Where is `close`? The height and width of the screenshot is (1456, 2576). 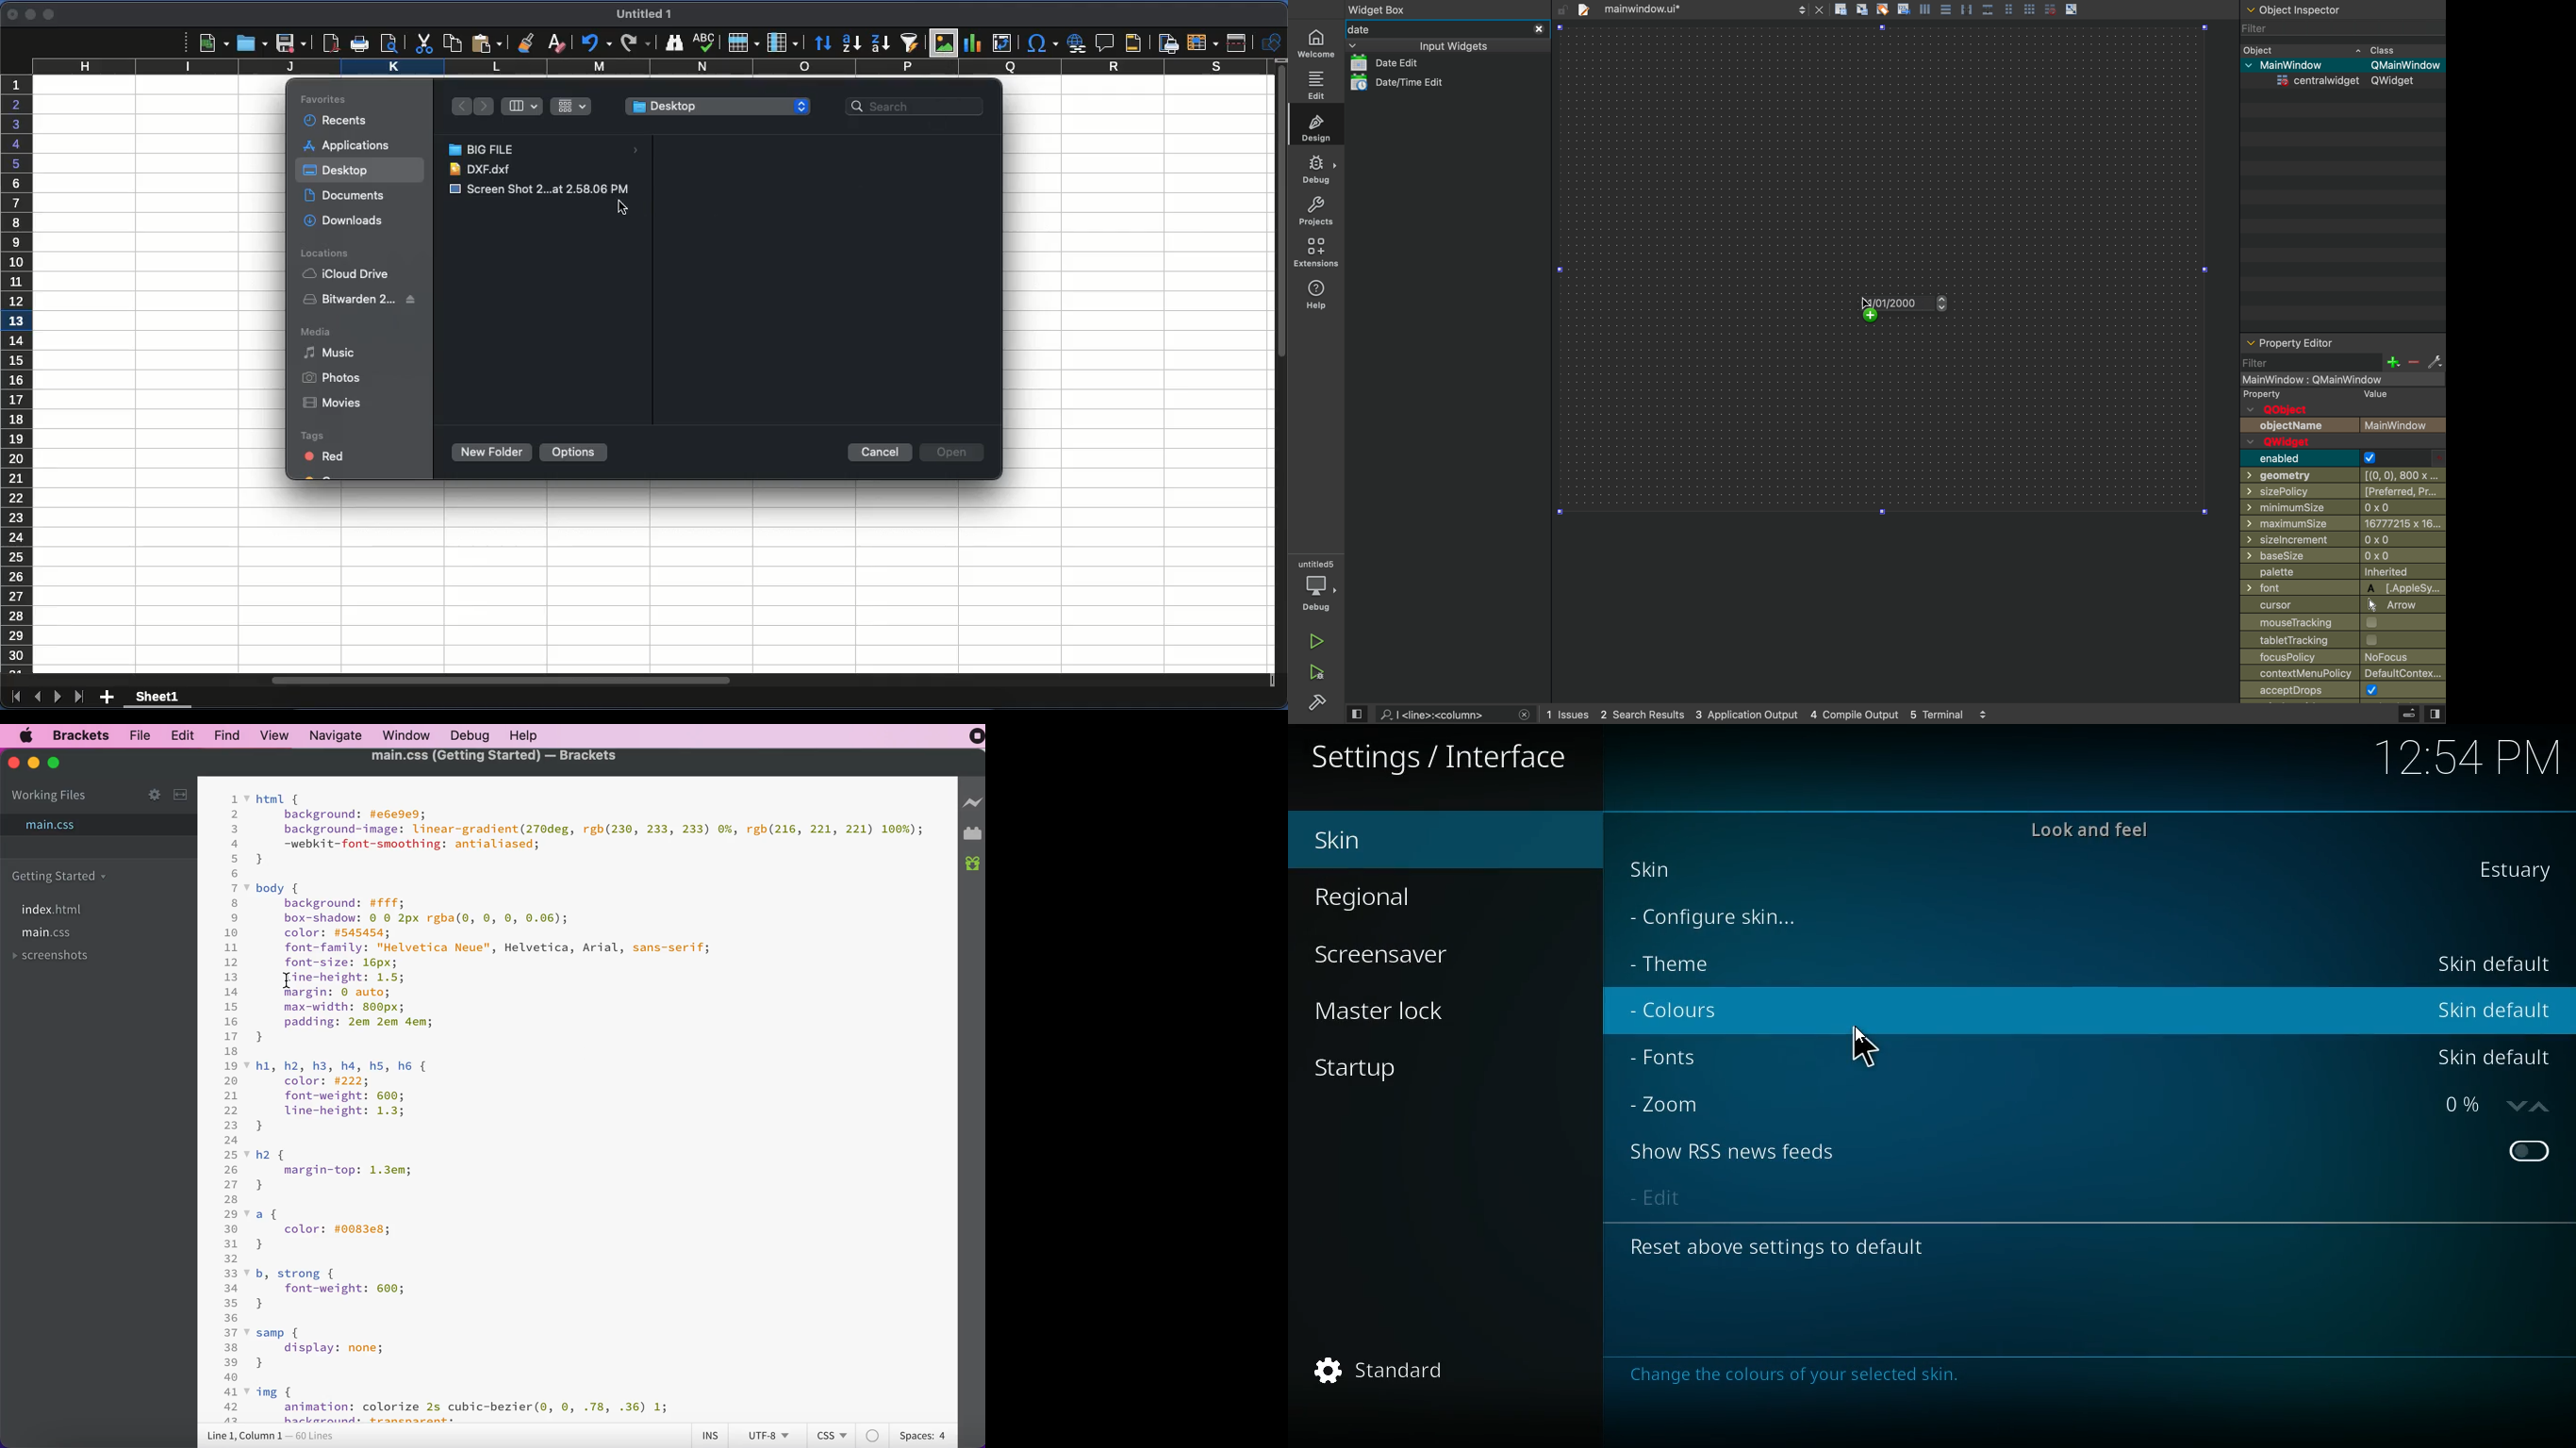 close is located at coordinates (13, 764).